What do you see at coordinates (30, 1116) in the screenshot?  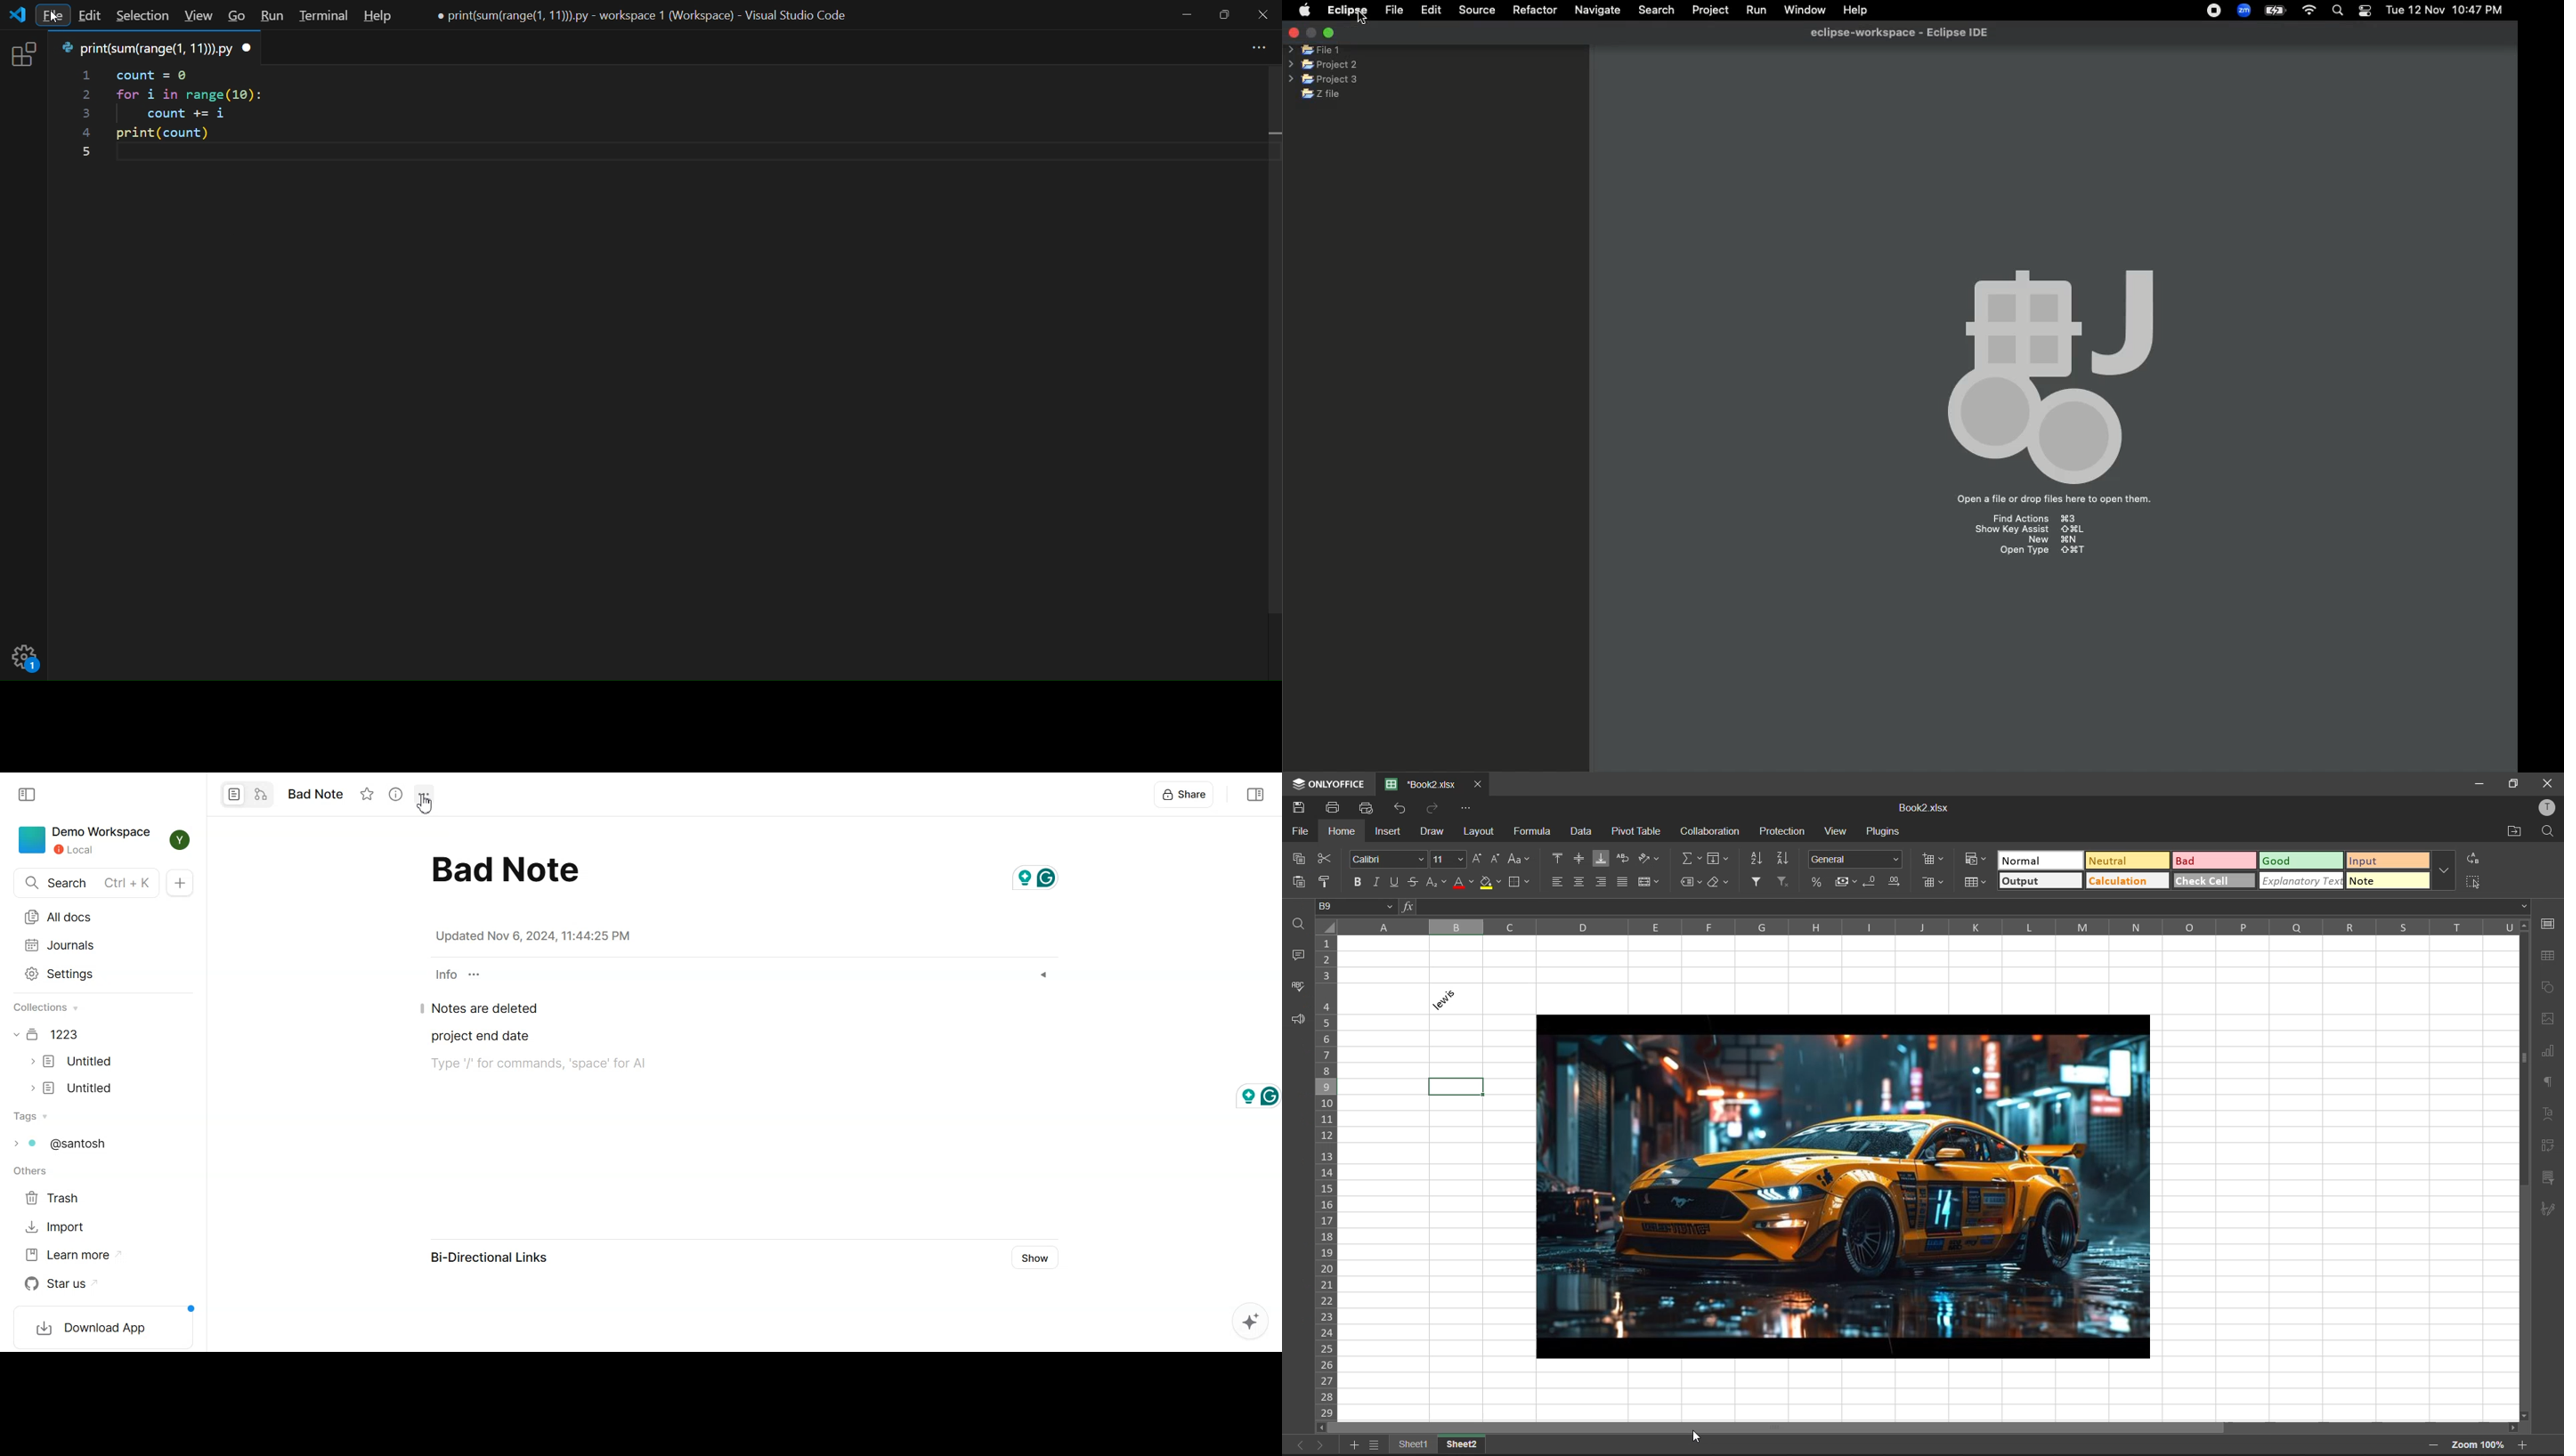 I see `Tags` at bounding box center [30, 1116].